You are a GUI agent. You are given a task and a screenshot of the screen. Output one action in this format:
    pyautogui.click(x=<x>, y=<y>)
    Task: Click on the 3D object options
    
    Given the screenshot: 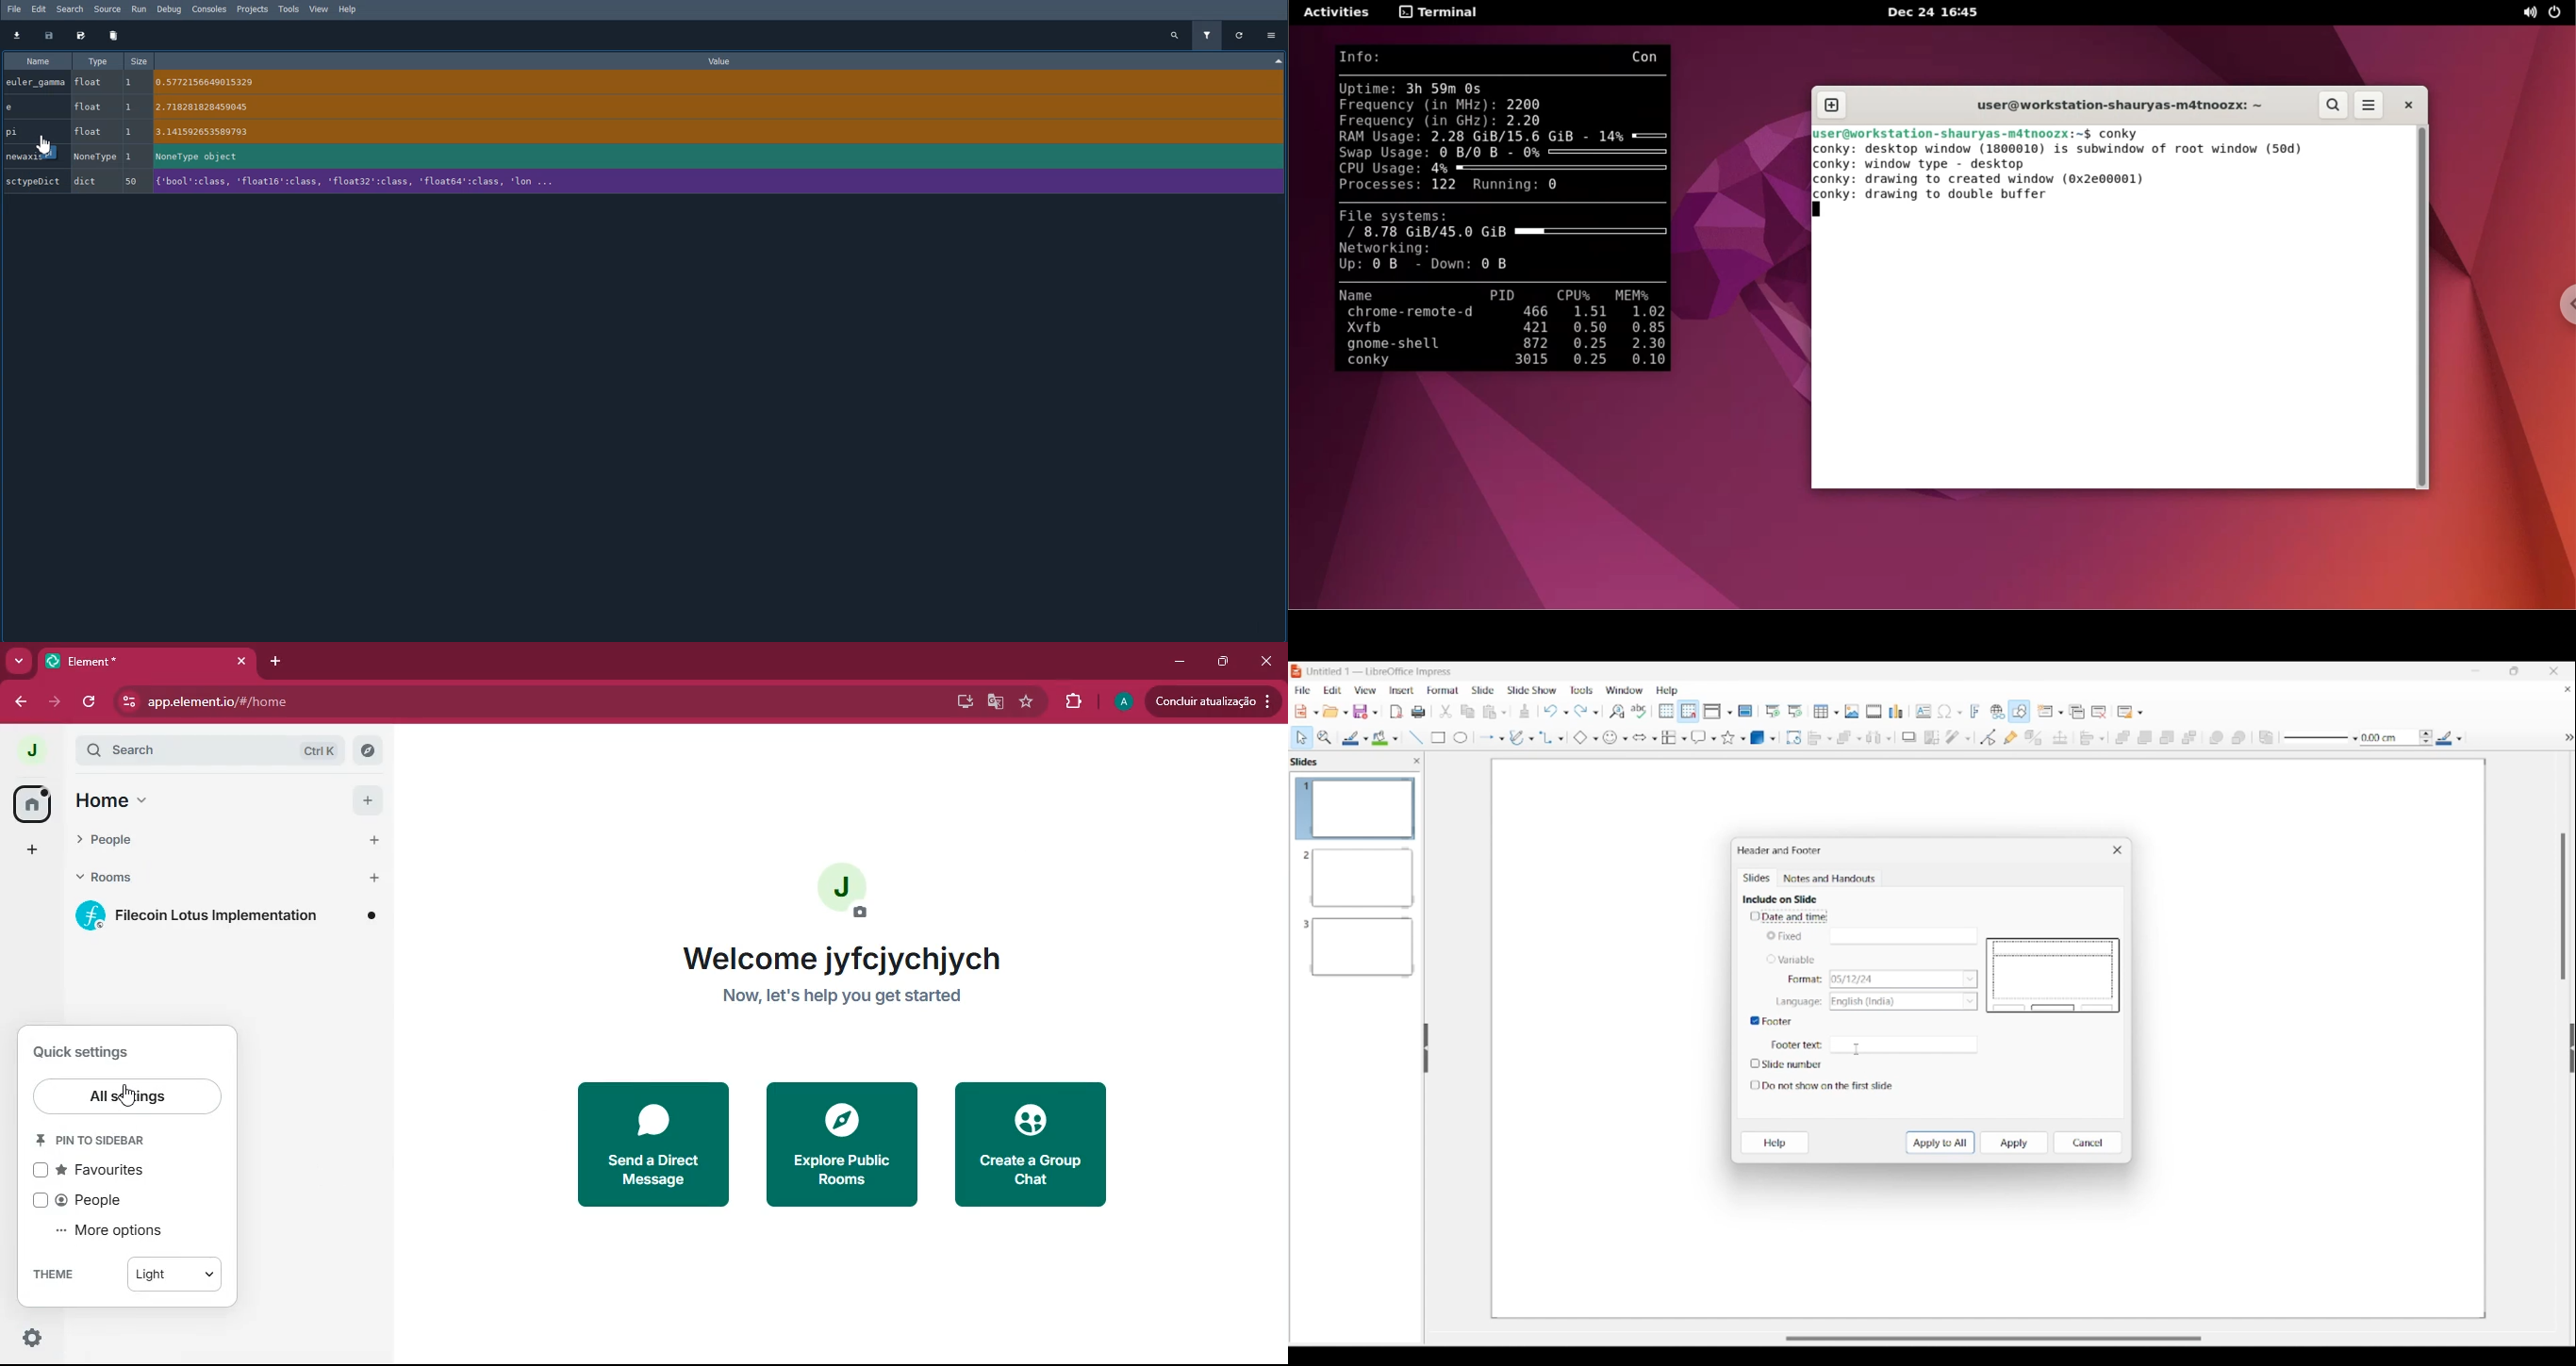 What is the action you would take?
    pyautogui.click(x=1763, y=738)
    